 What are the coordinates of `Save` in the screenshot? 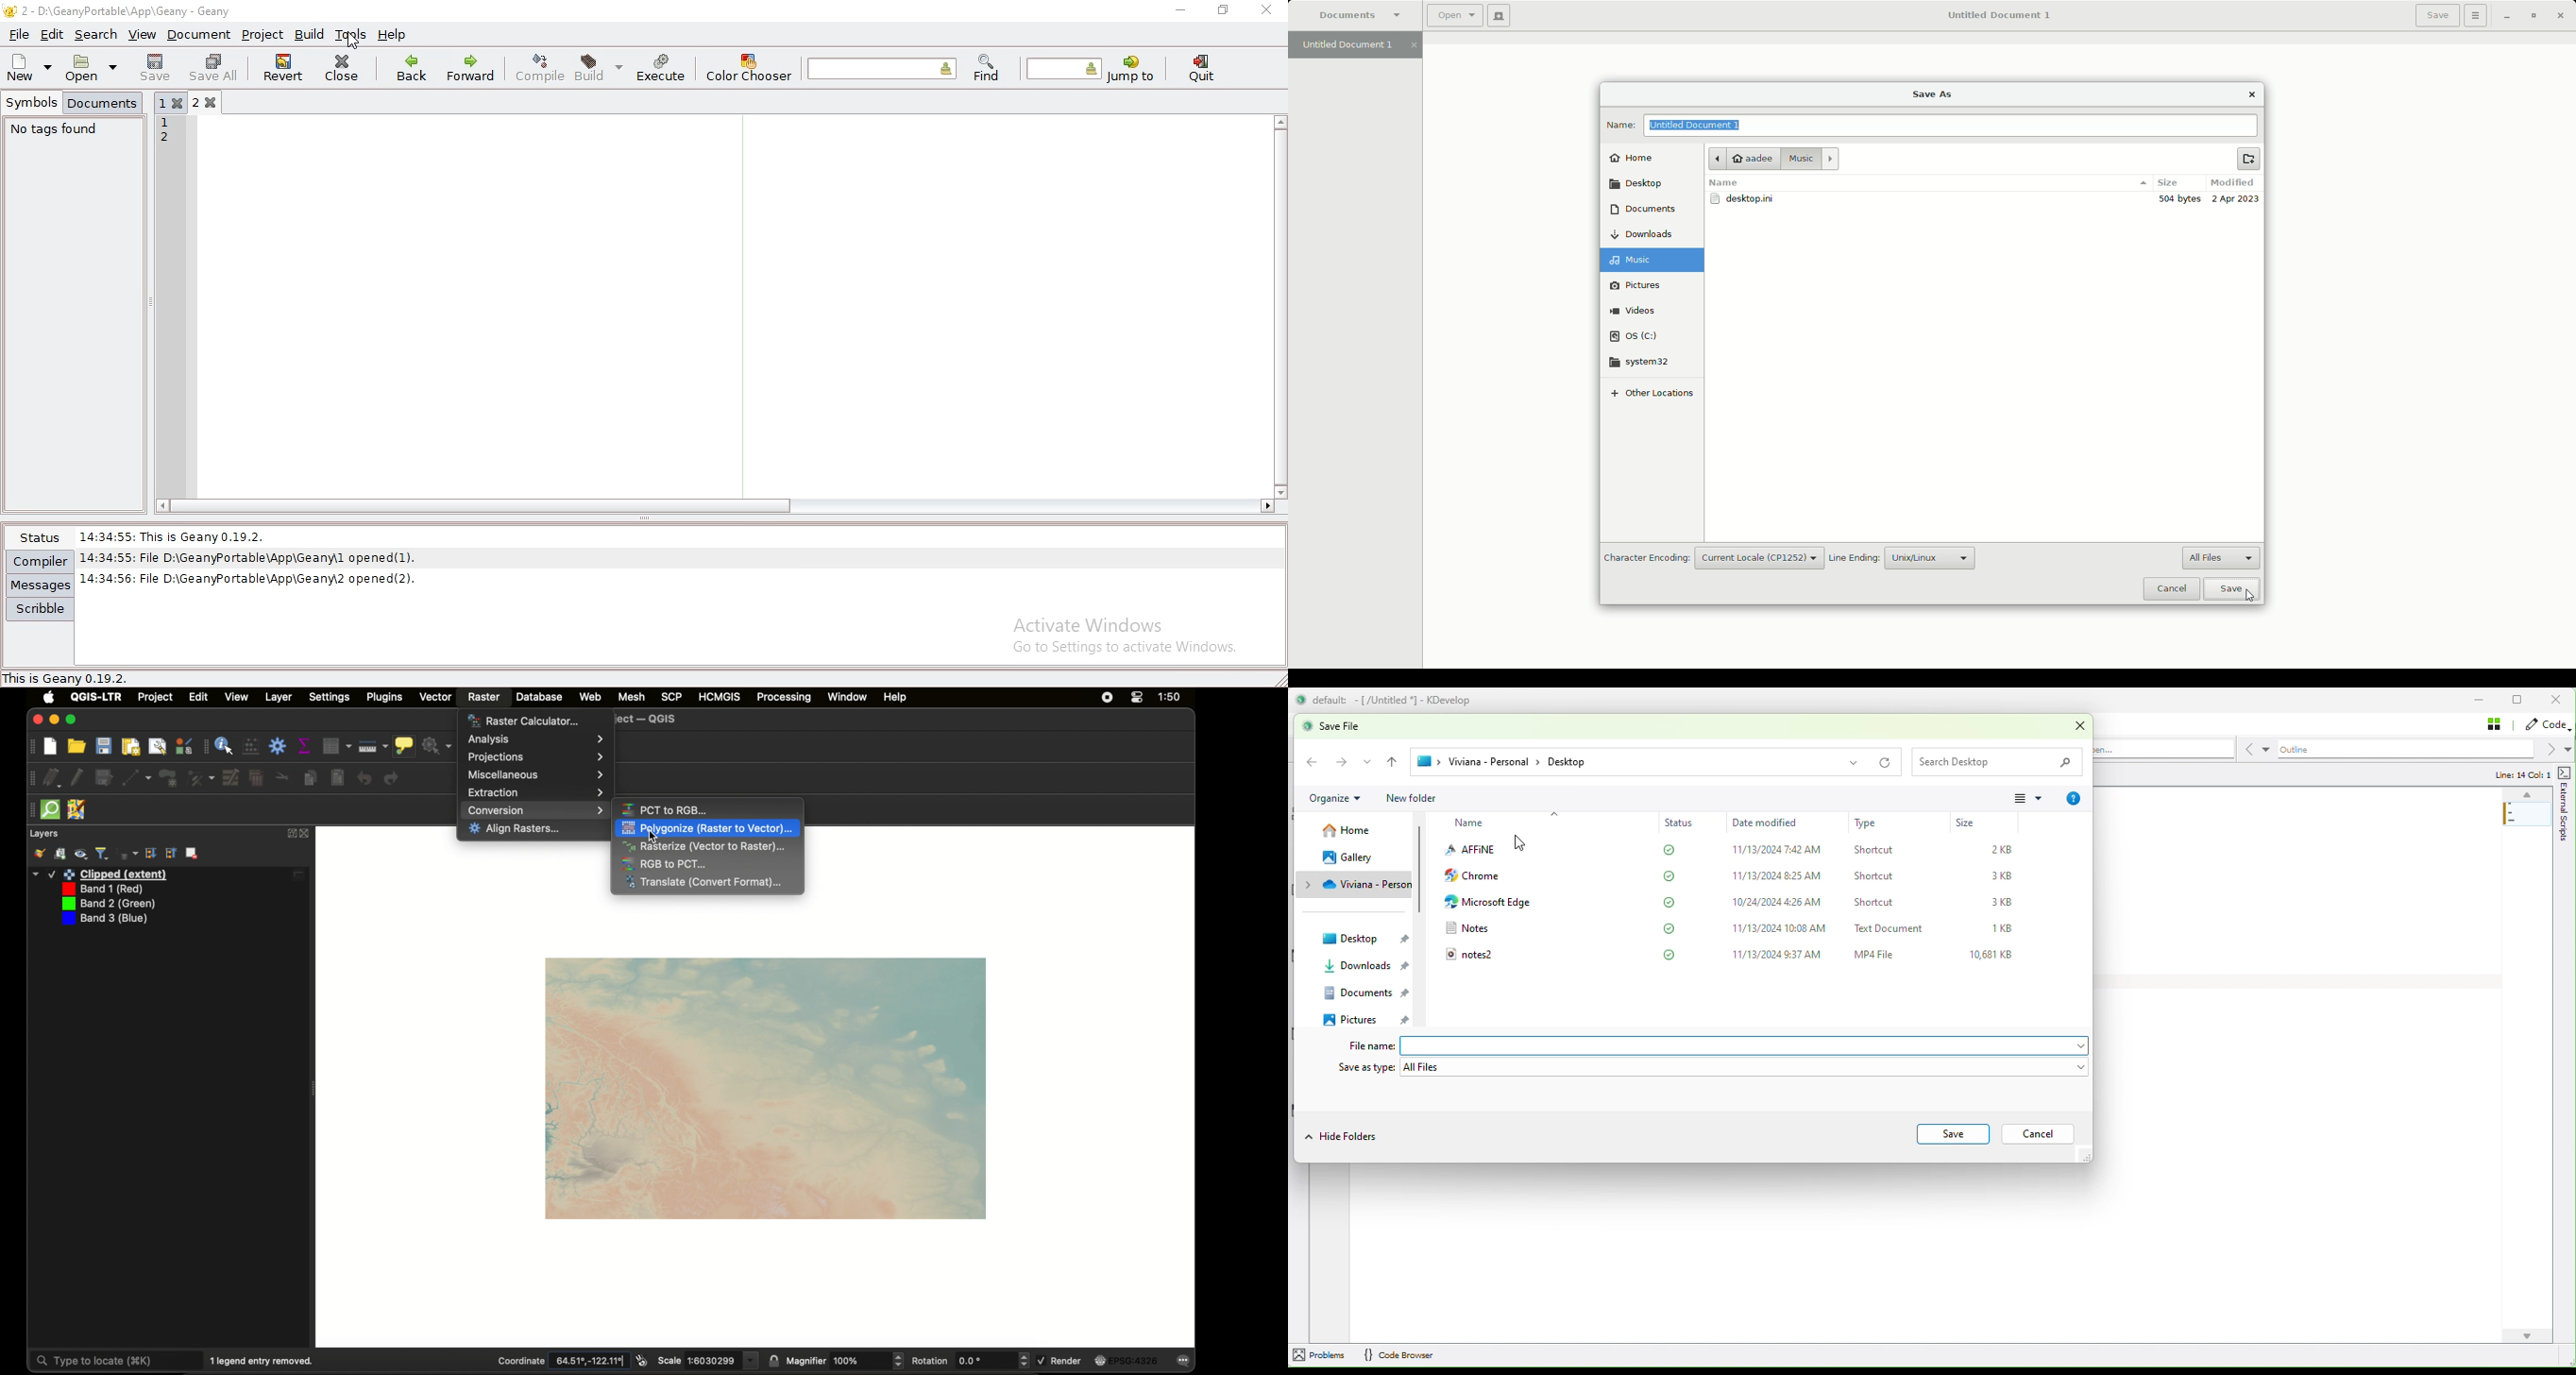 It's located at (2231, 590).